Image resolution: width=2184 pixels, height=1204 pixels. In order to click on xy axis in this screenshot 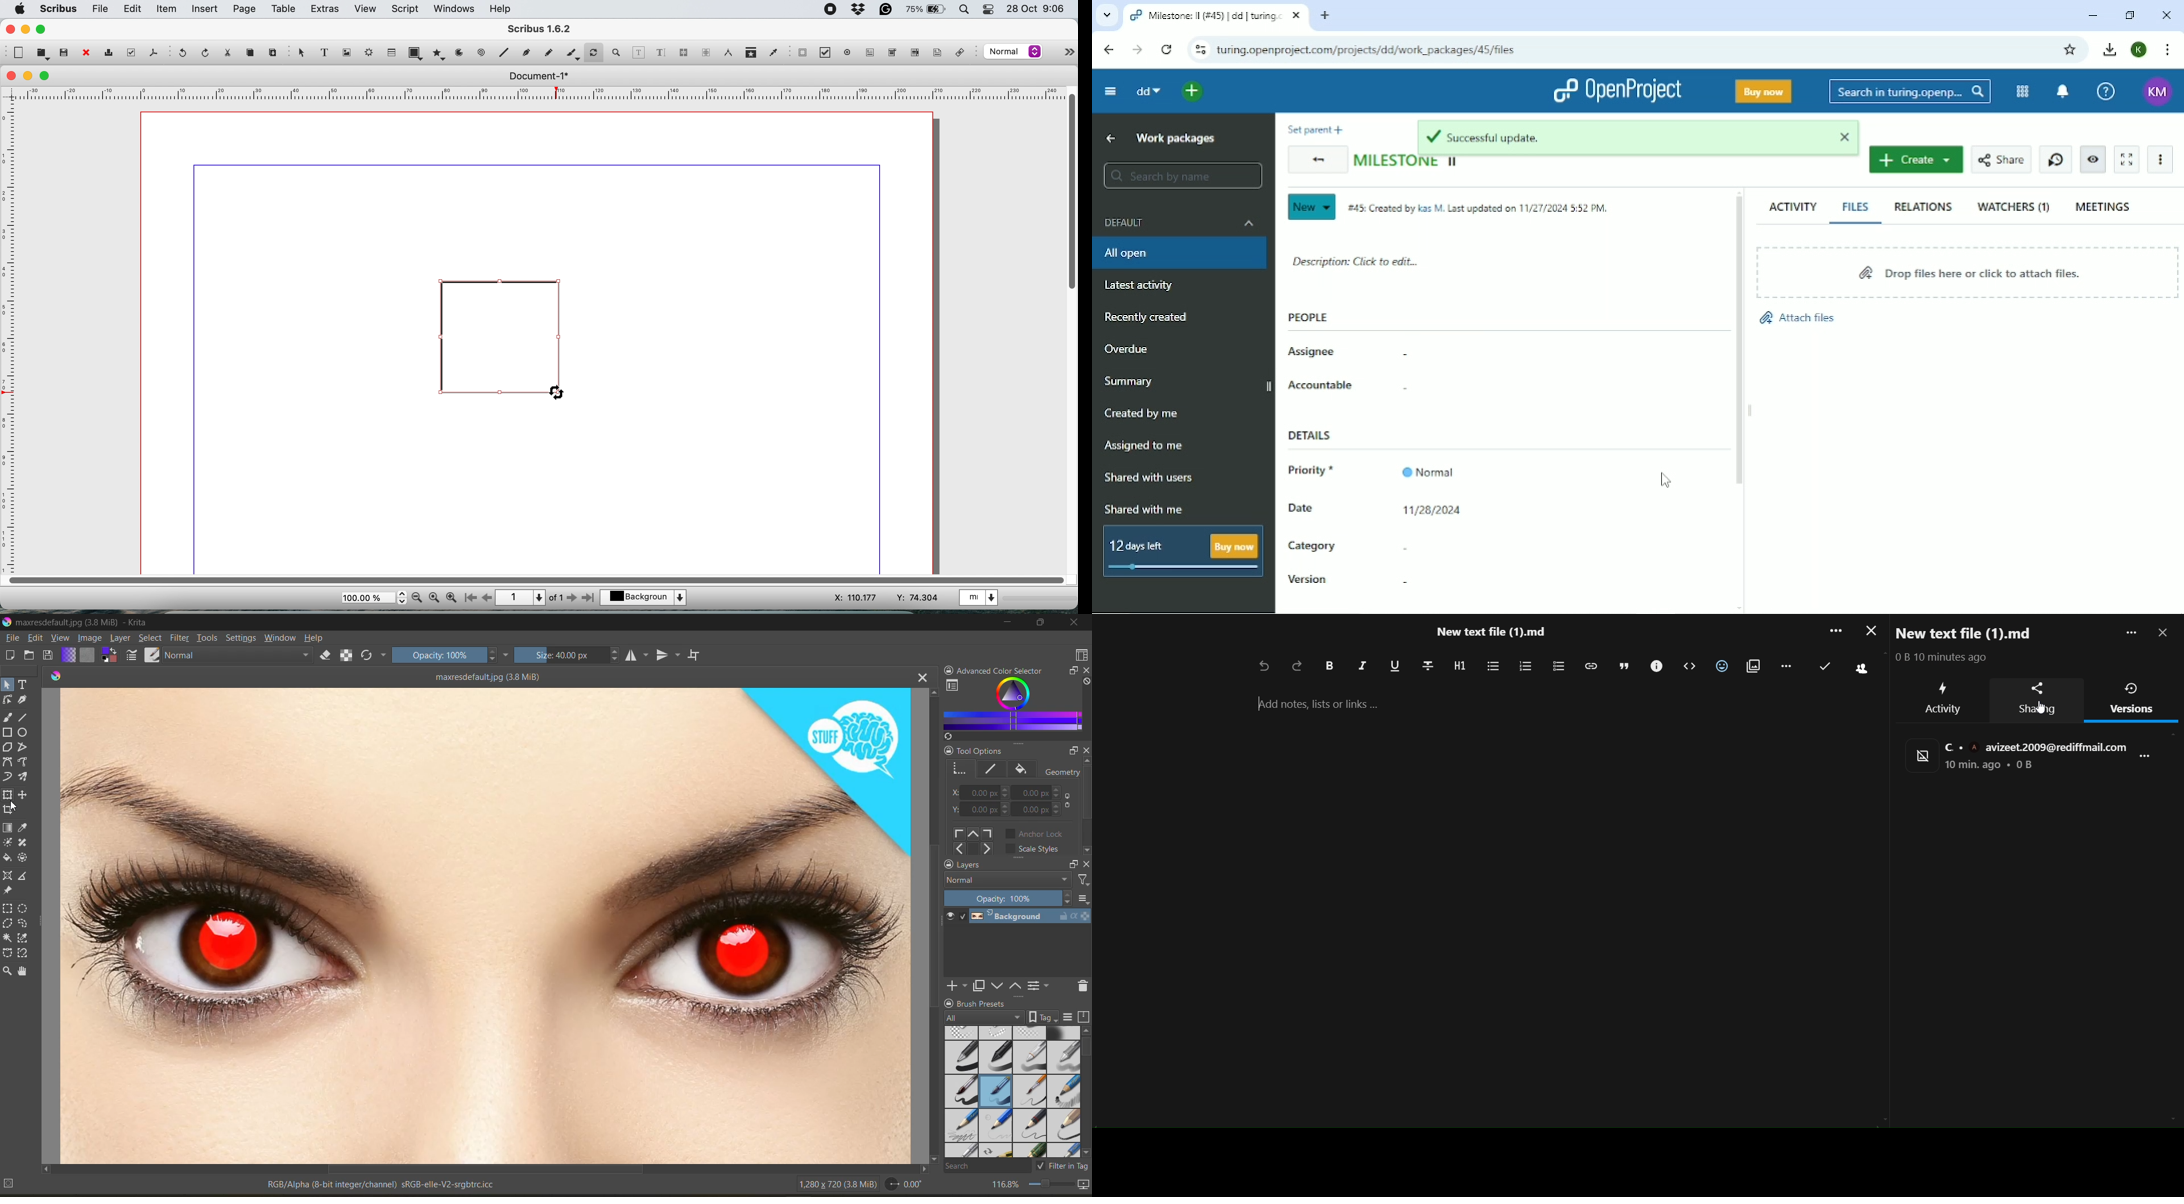, I will do `click(981, 811)`.